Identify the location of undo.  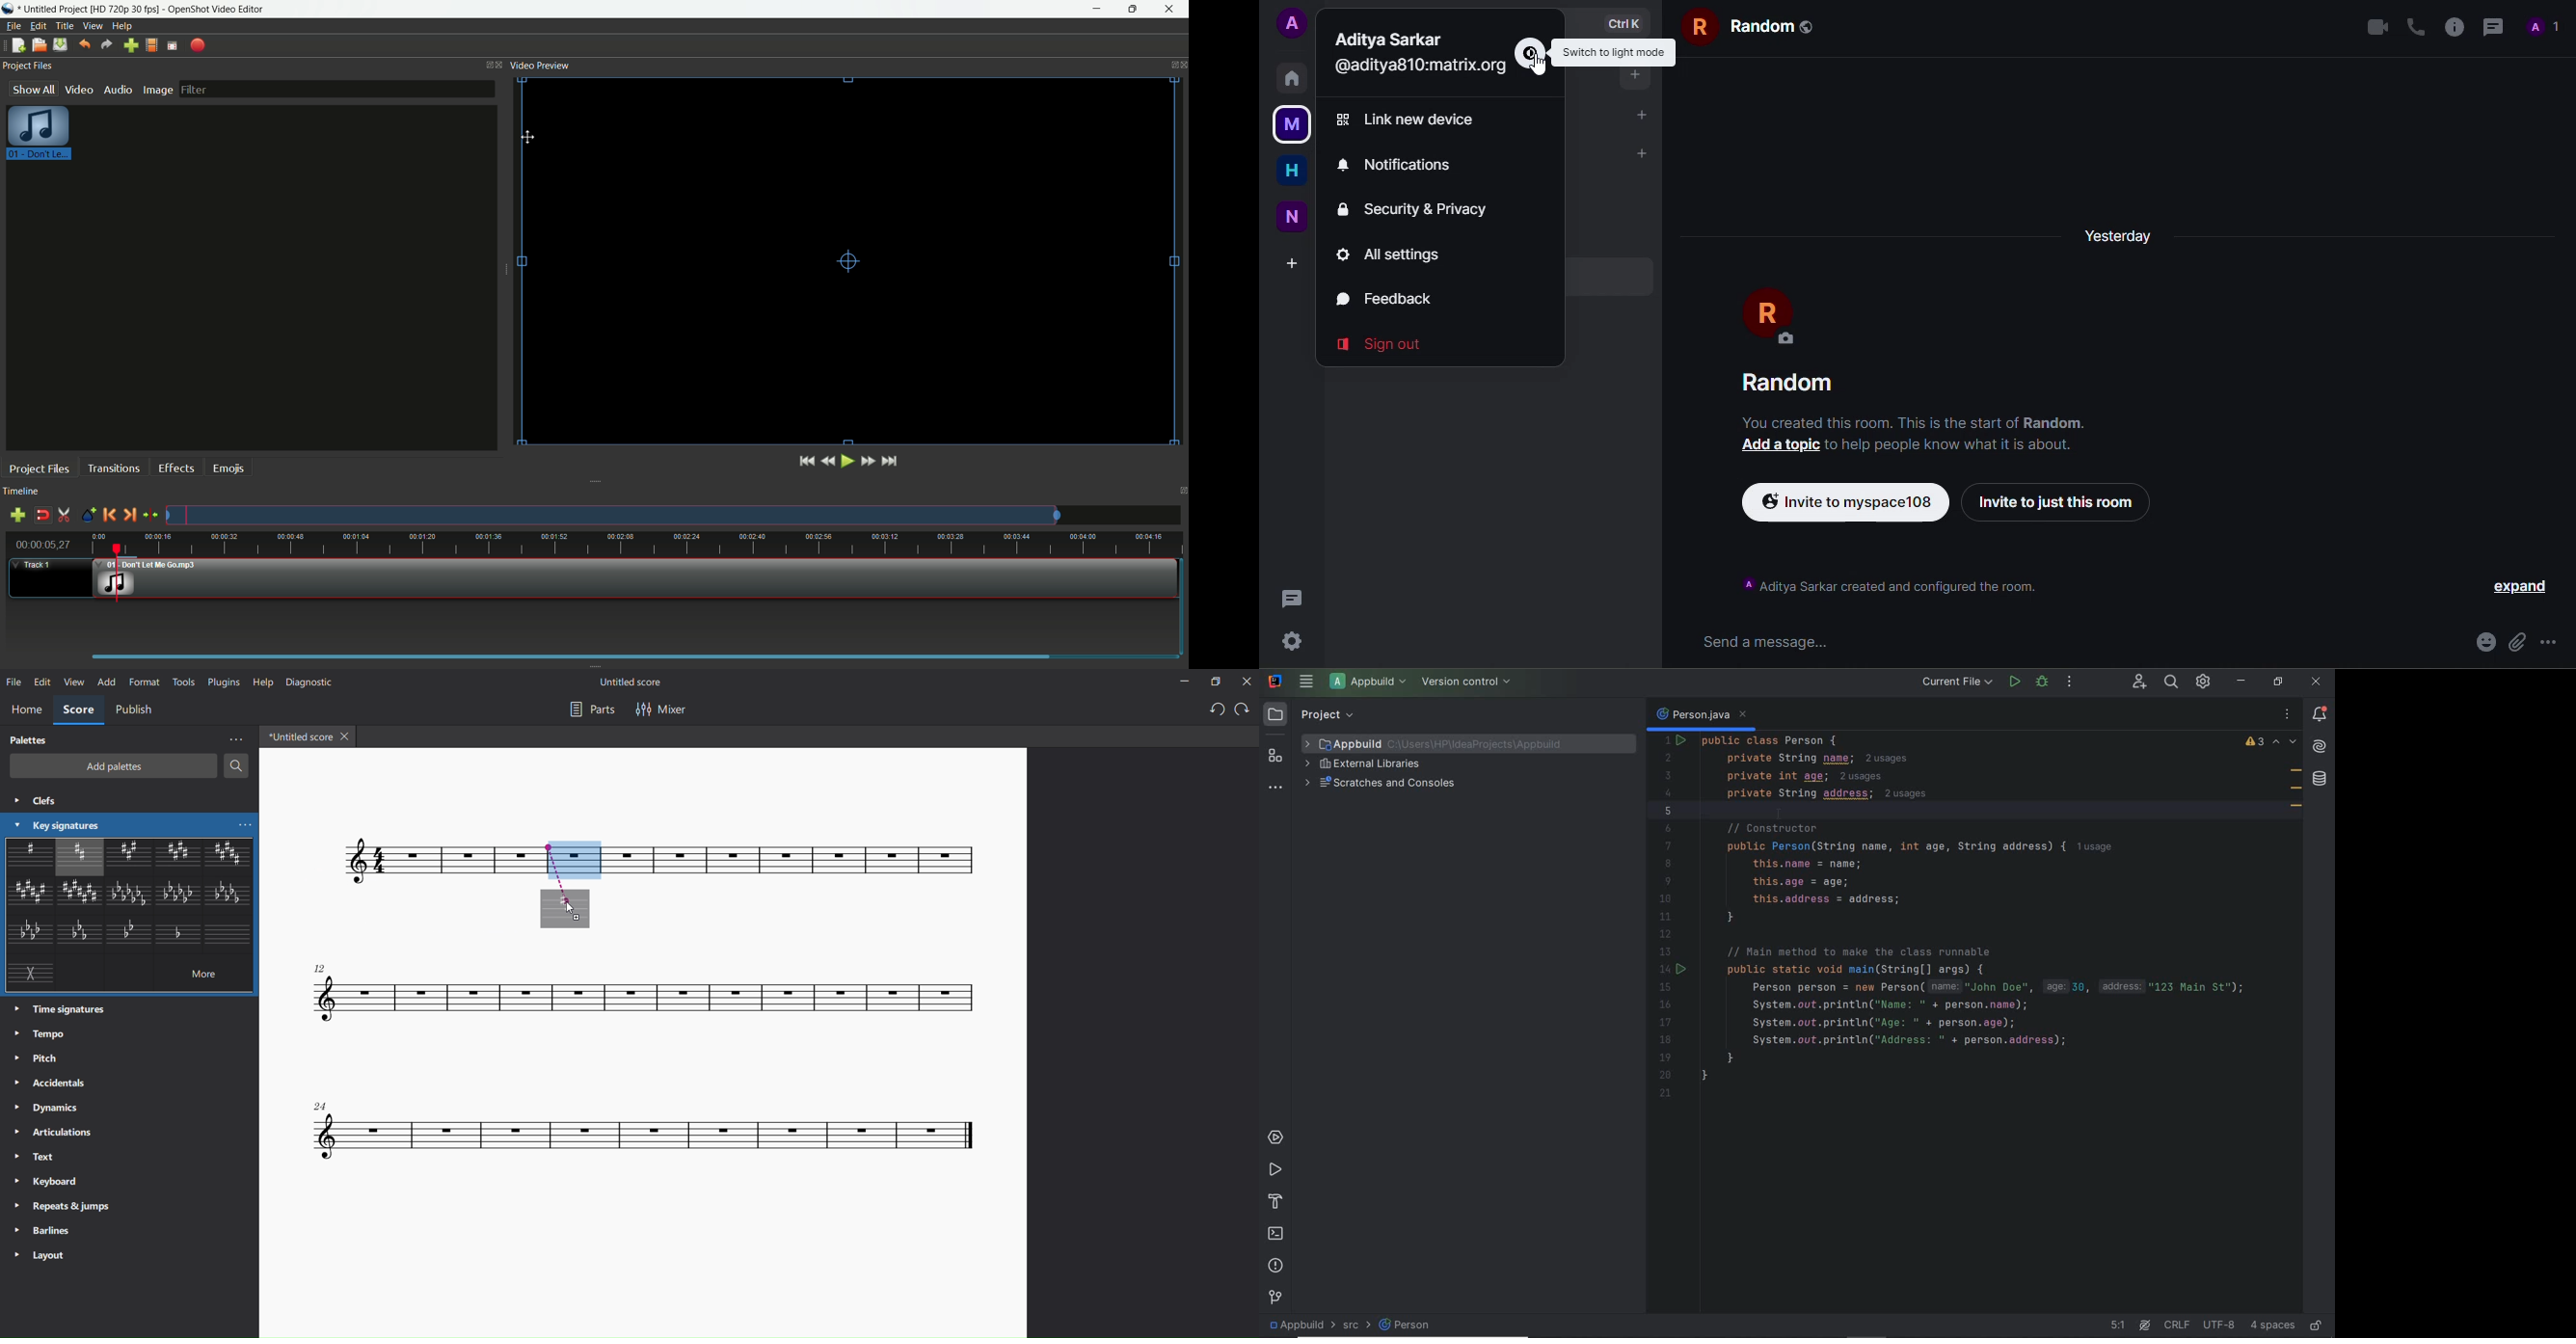
(1215, 710).